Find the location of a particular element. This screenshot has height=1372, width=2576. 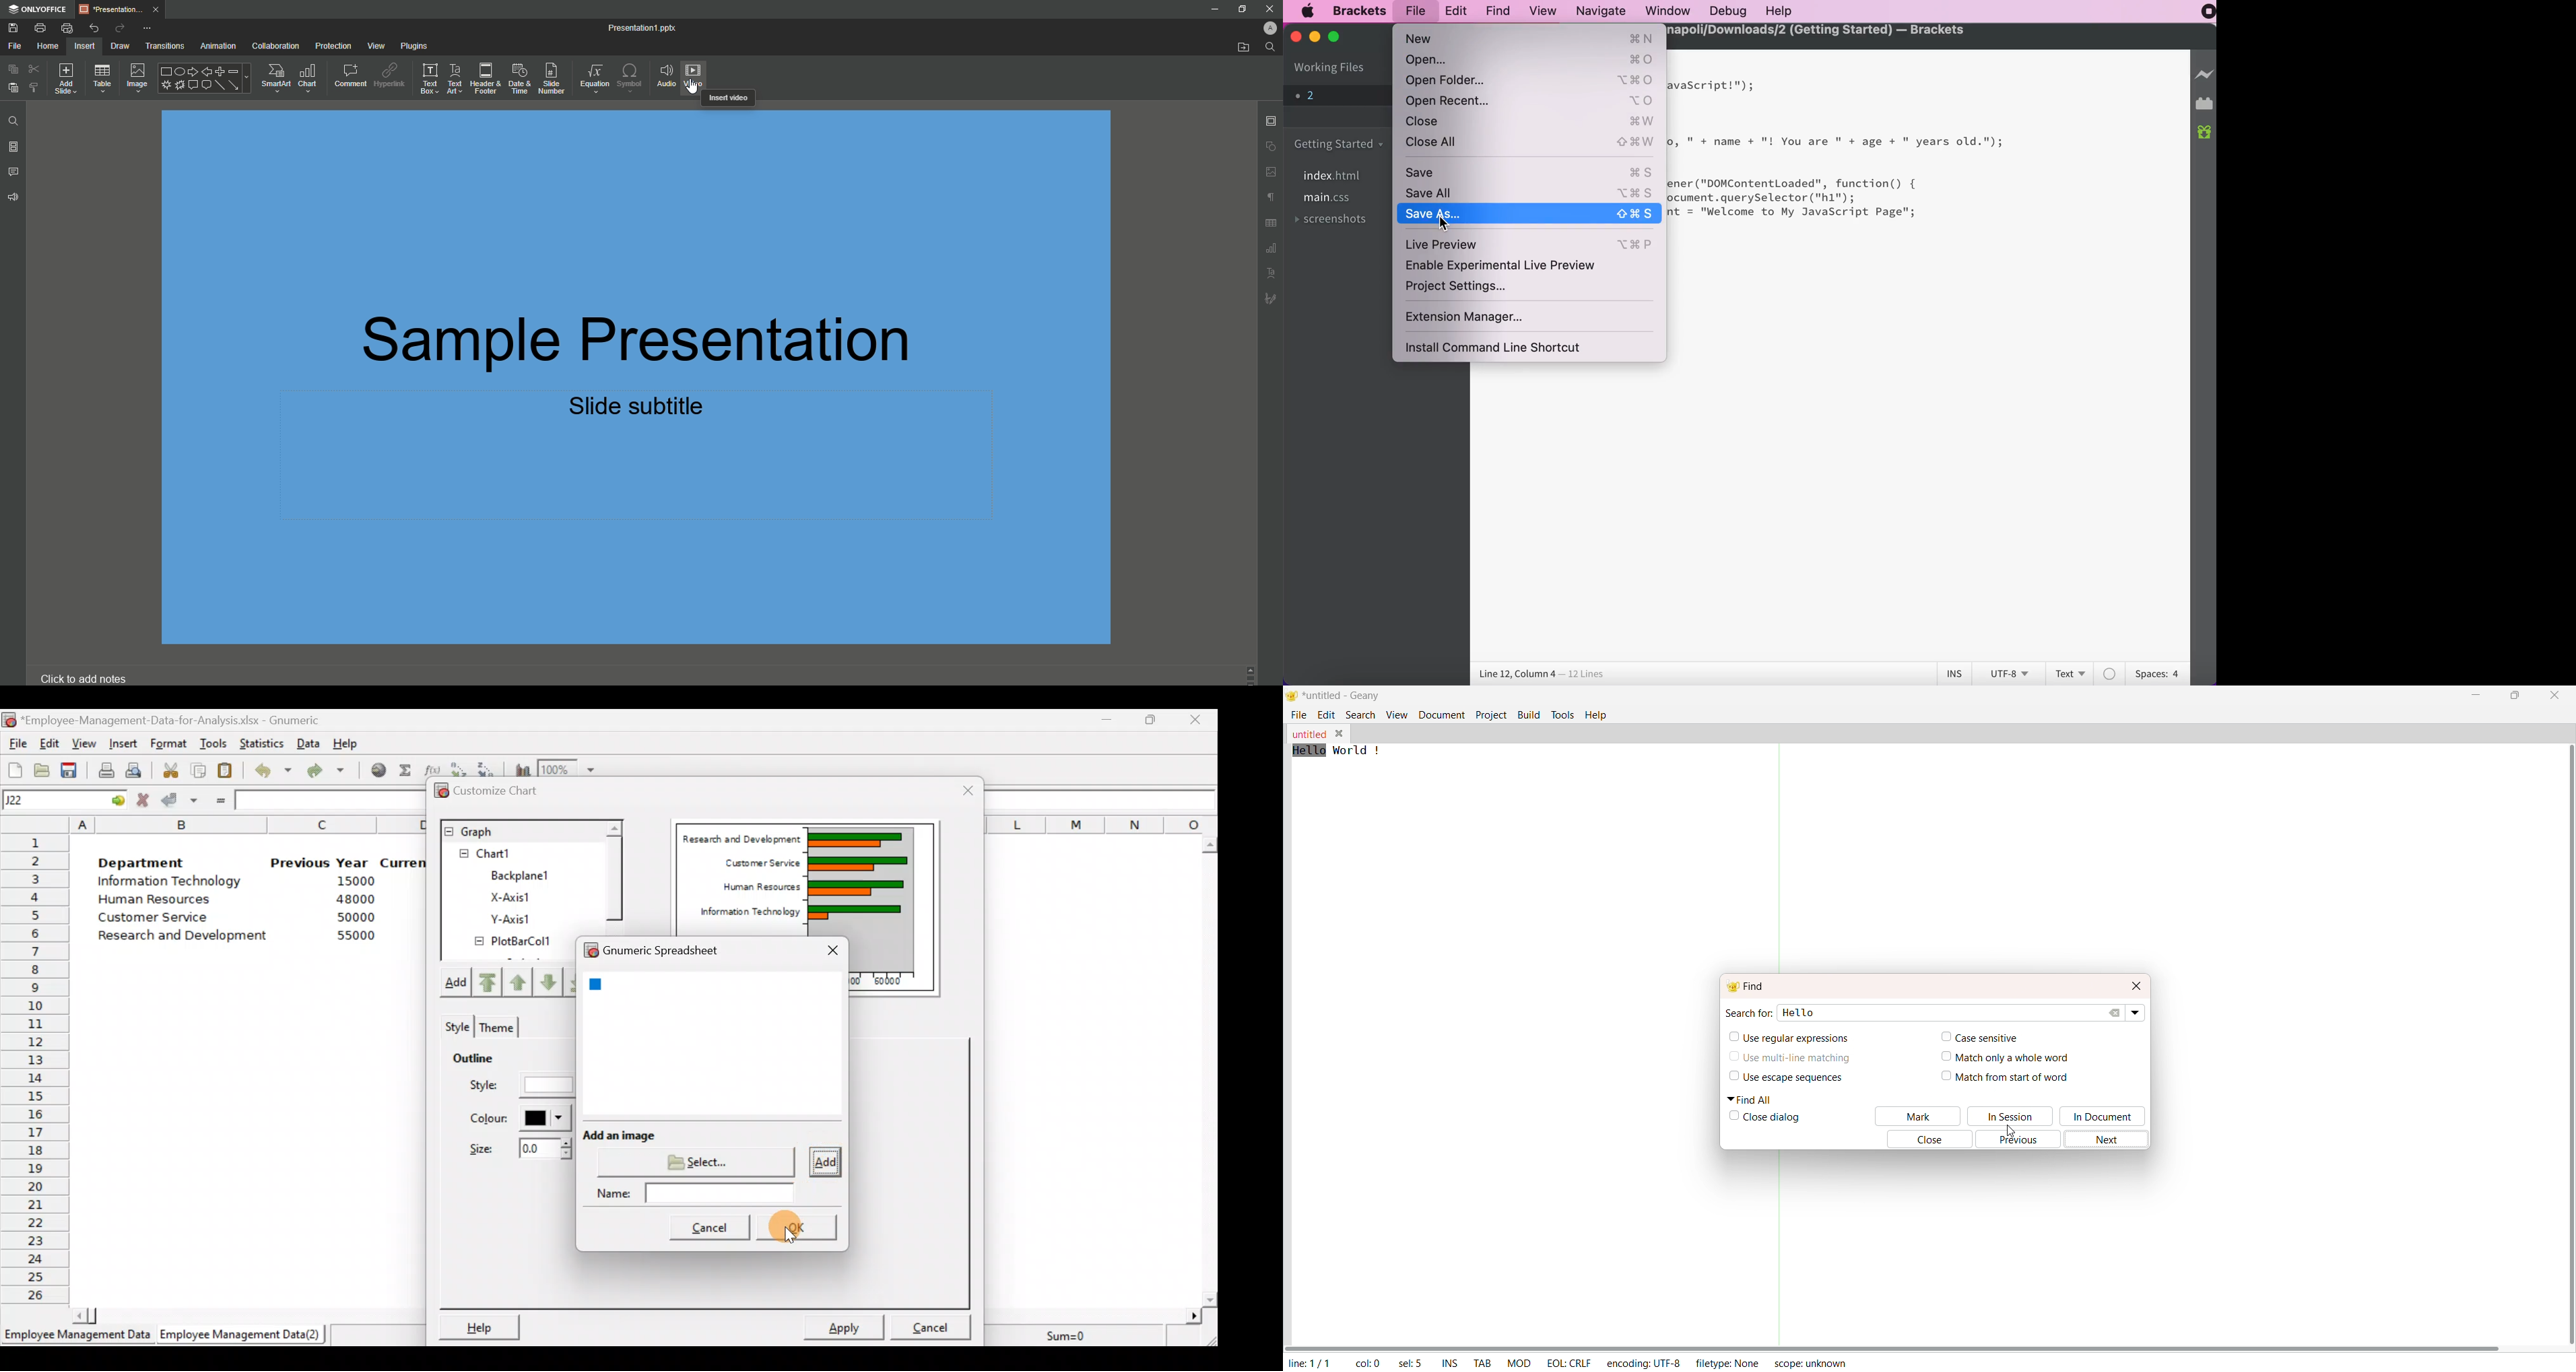

Paste the clipboard is located at coordinates (229, 772).